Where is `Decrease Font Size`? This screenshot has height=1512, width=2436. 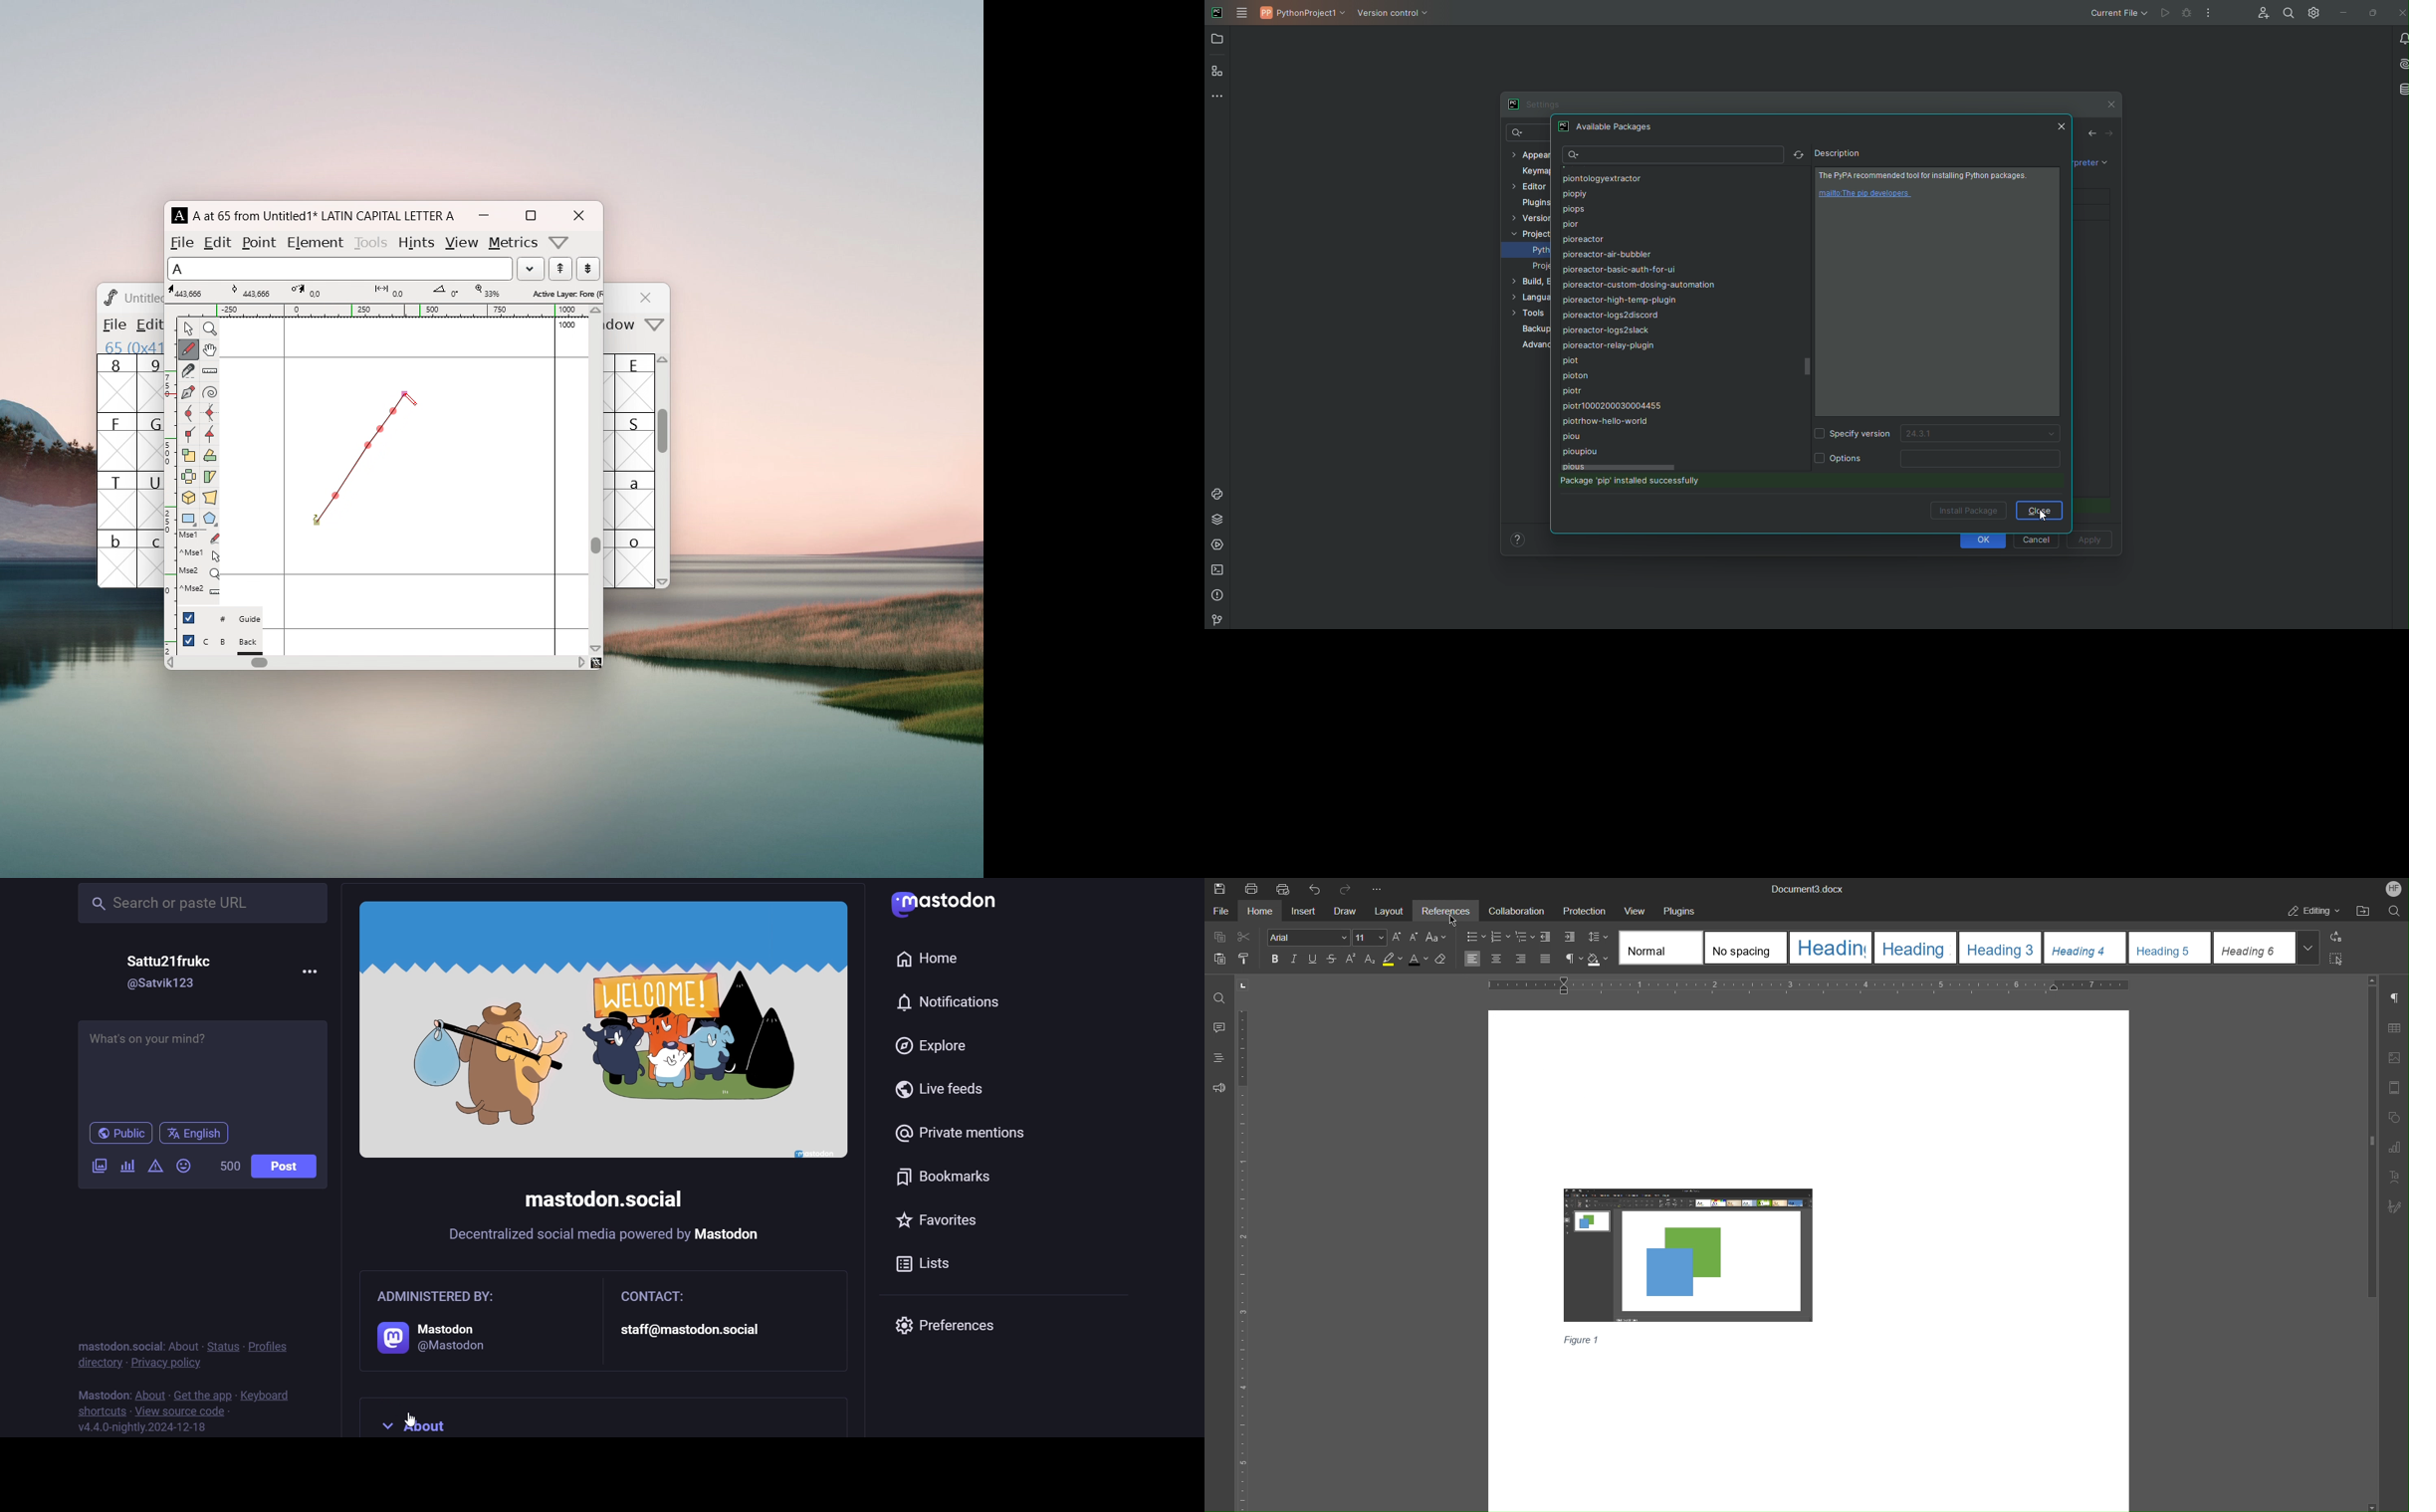 Decrease Font Size is located at coordinates (1415, 941).